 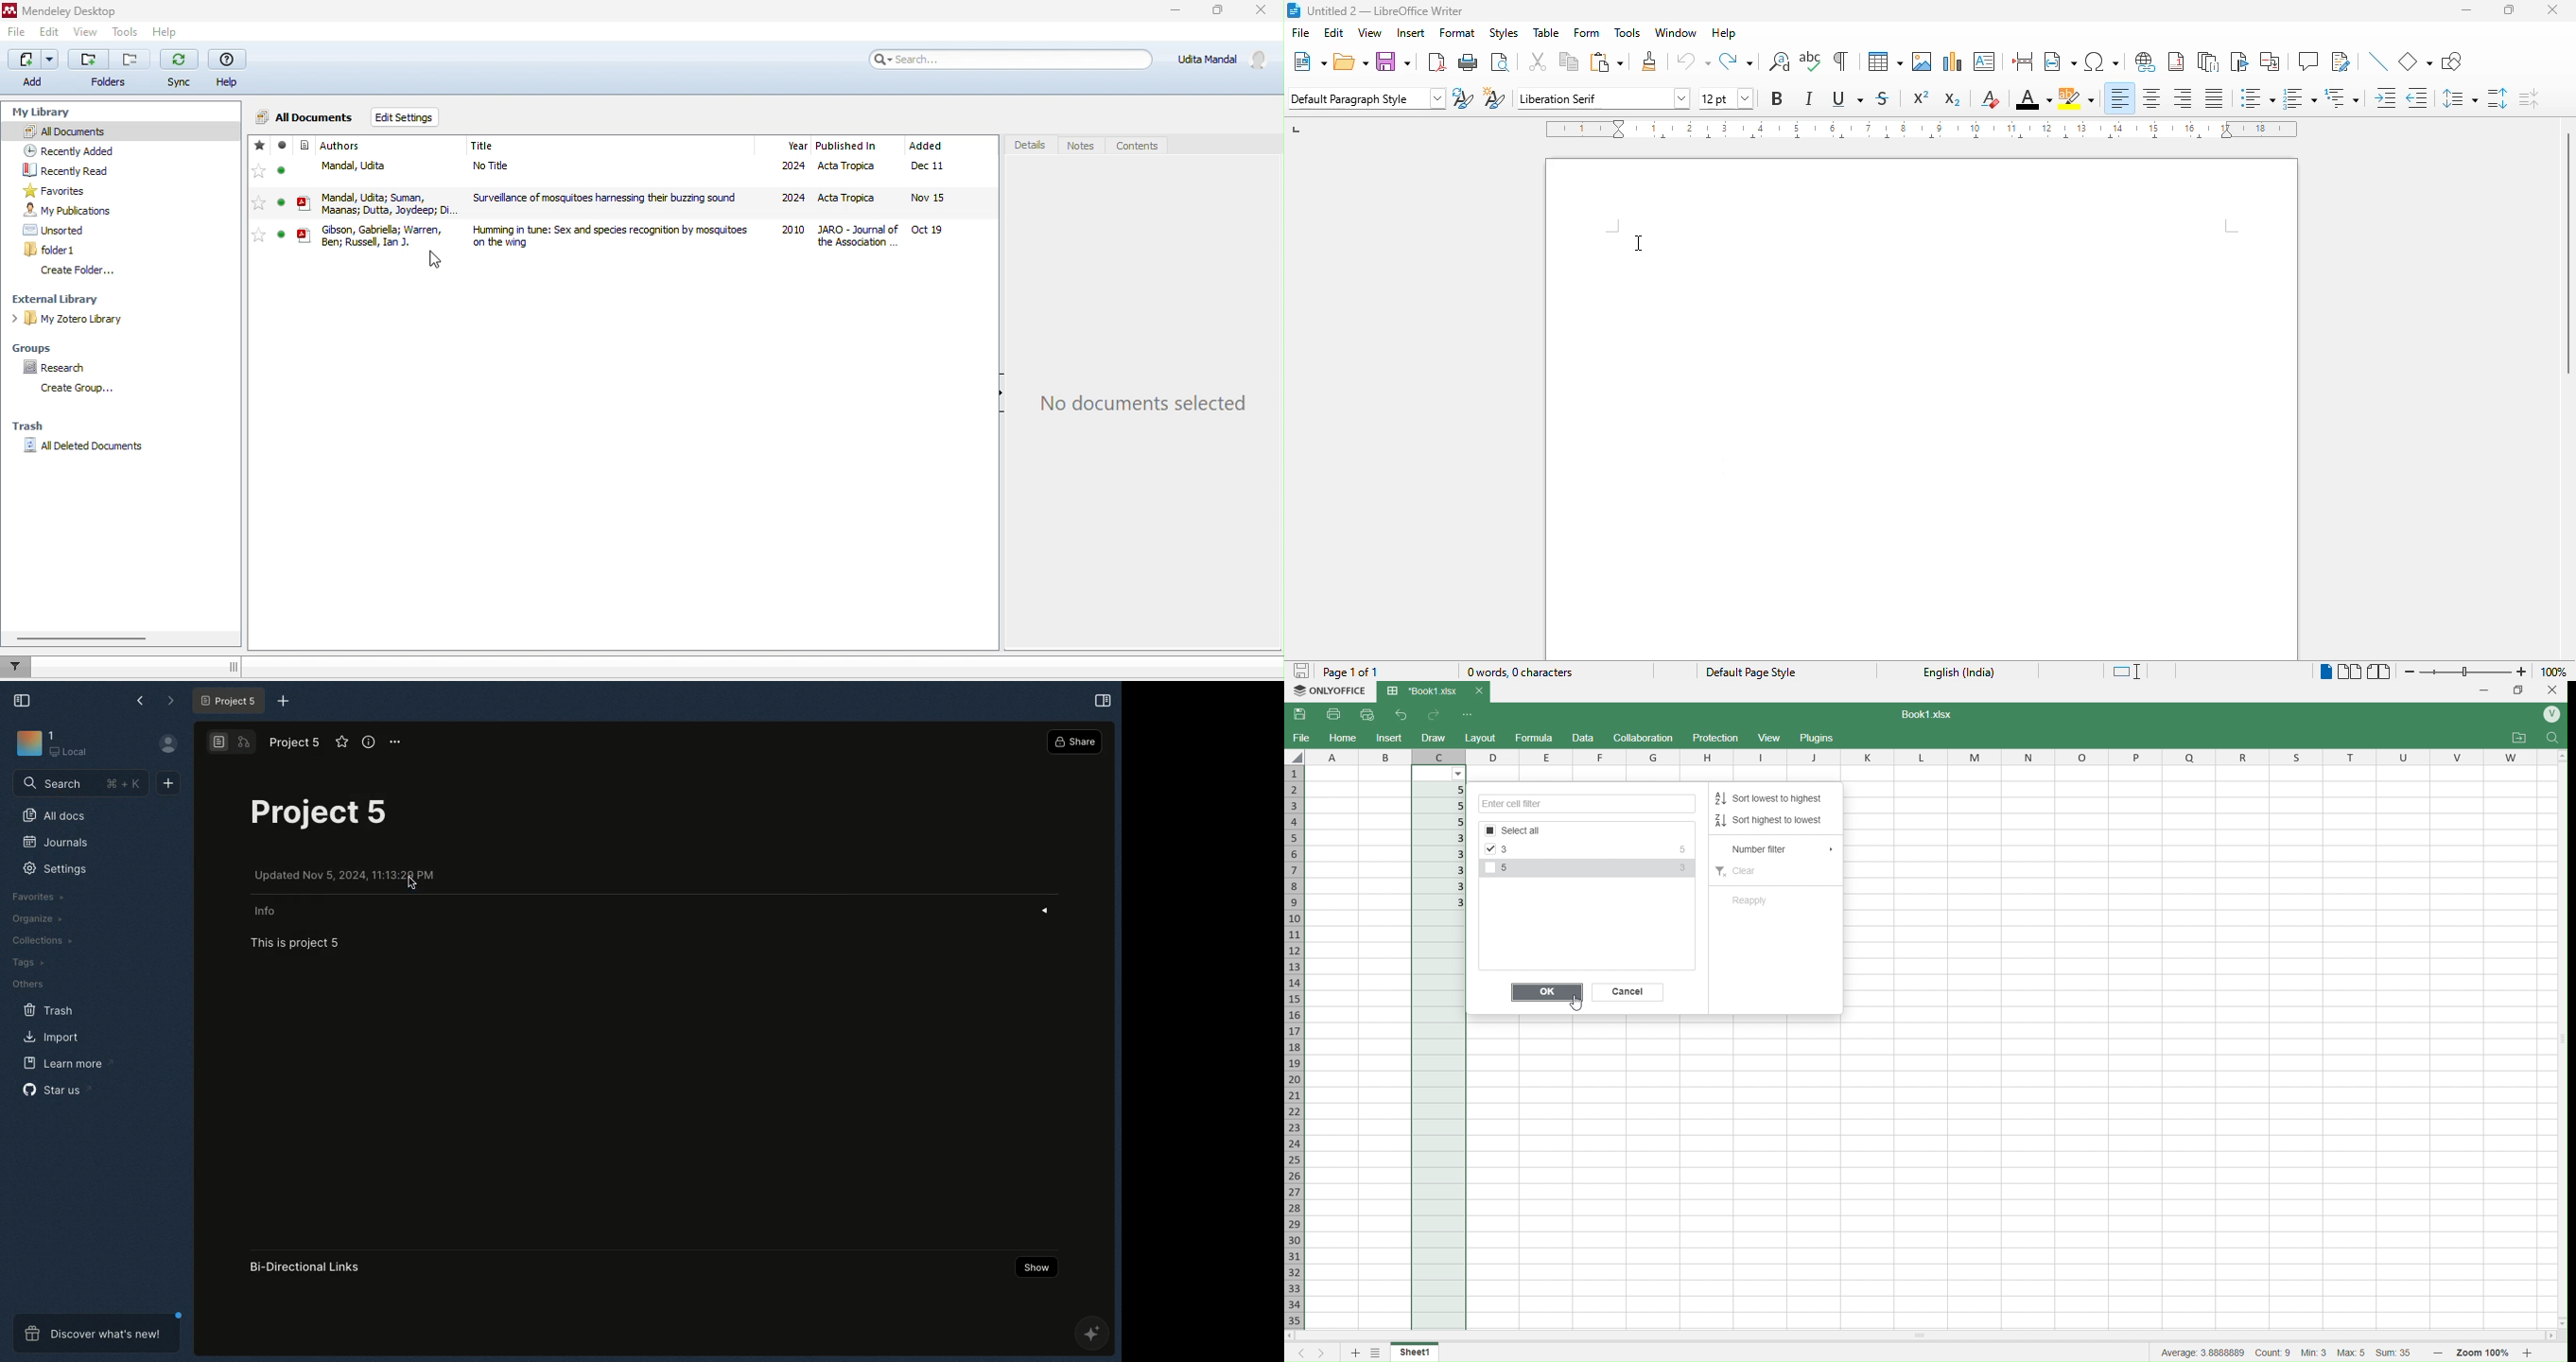 I want to click on my zotero library, so click(x=71, y=321).